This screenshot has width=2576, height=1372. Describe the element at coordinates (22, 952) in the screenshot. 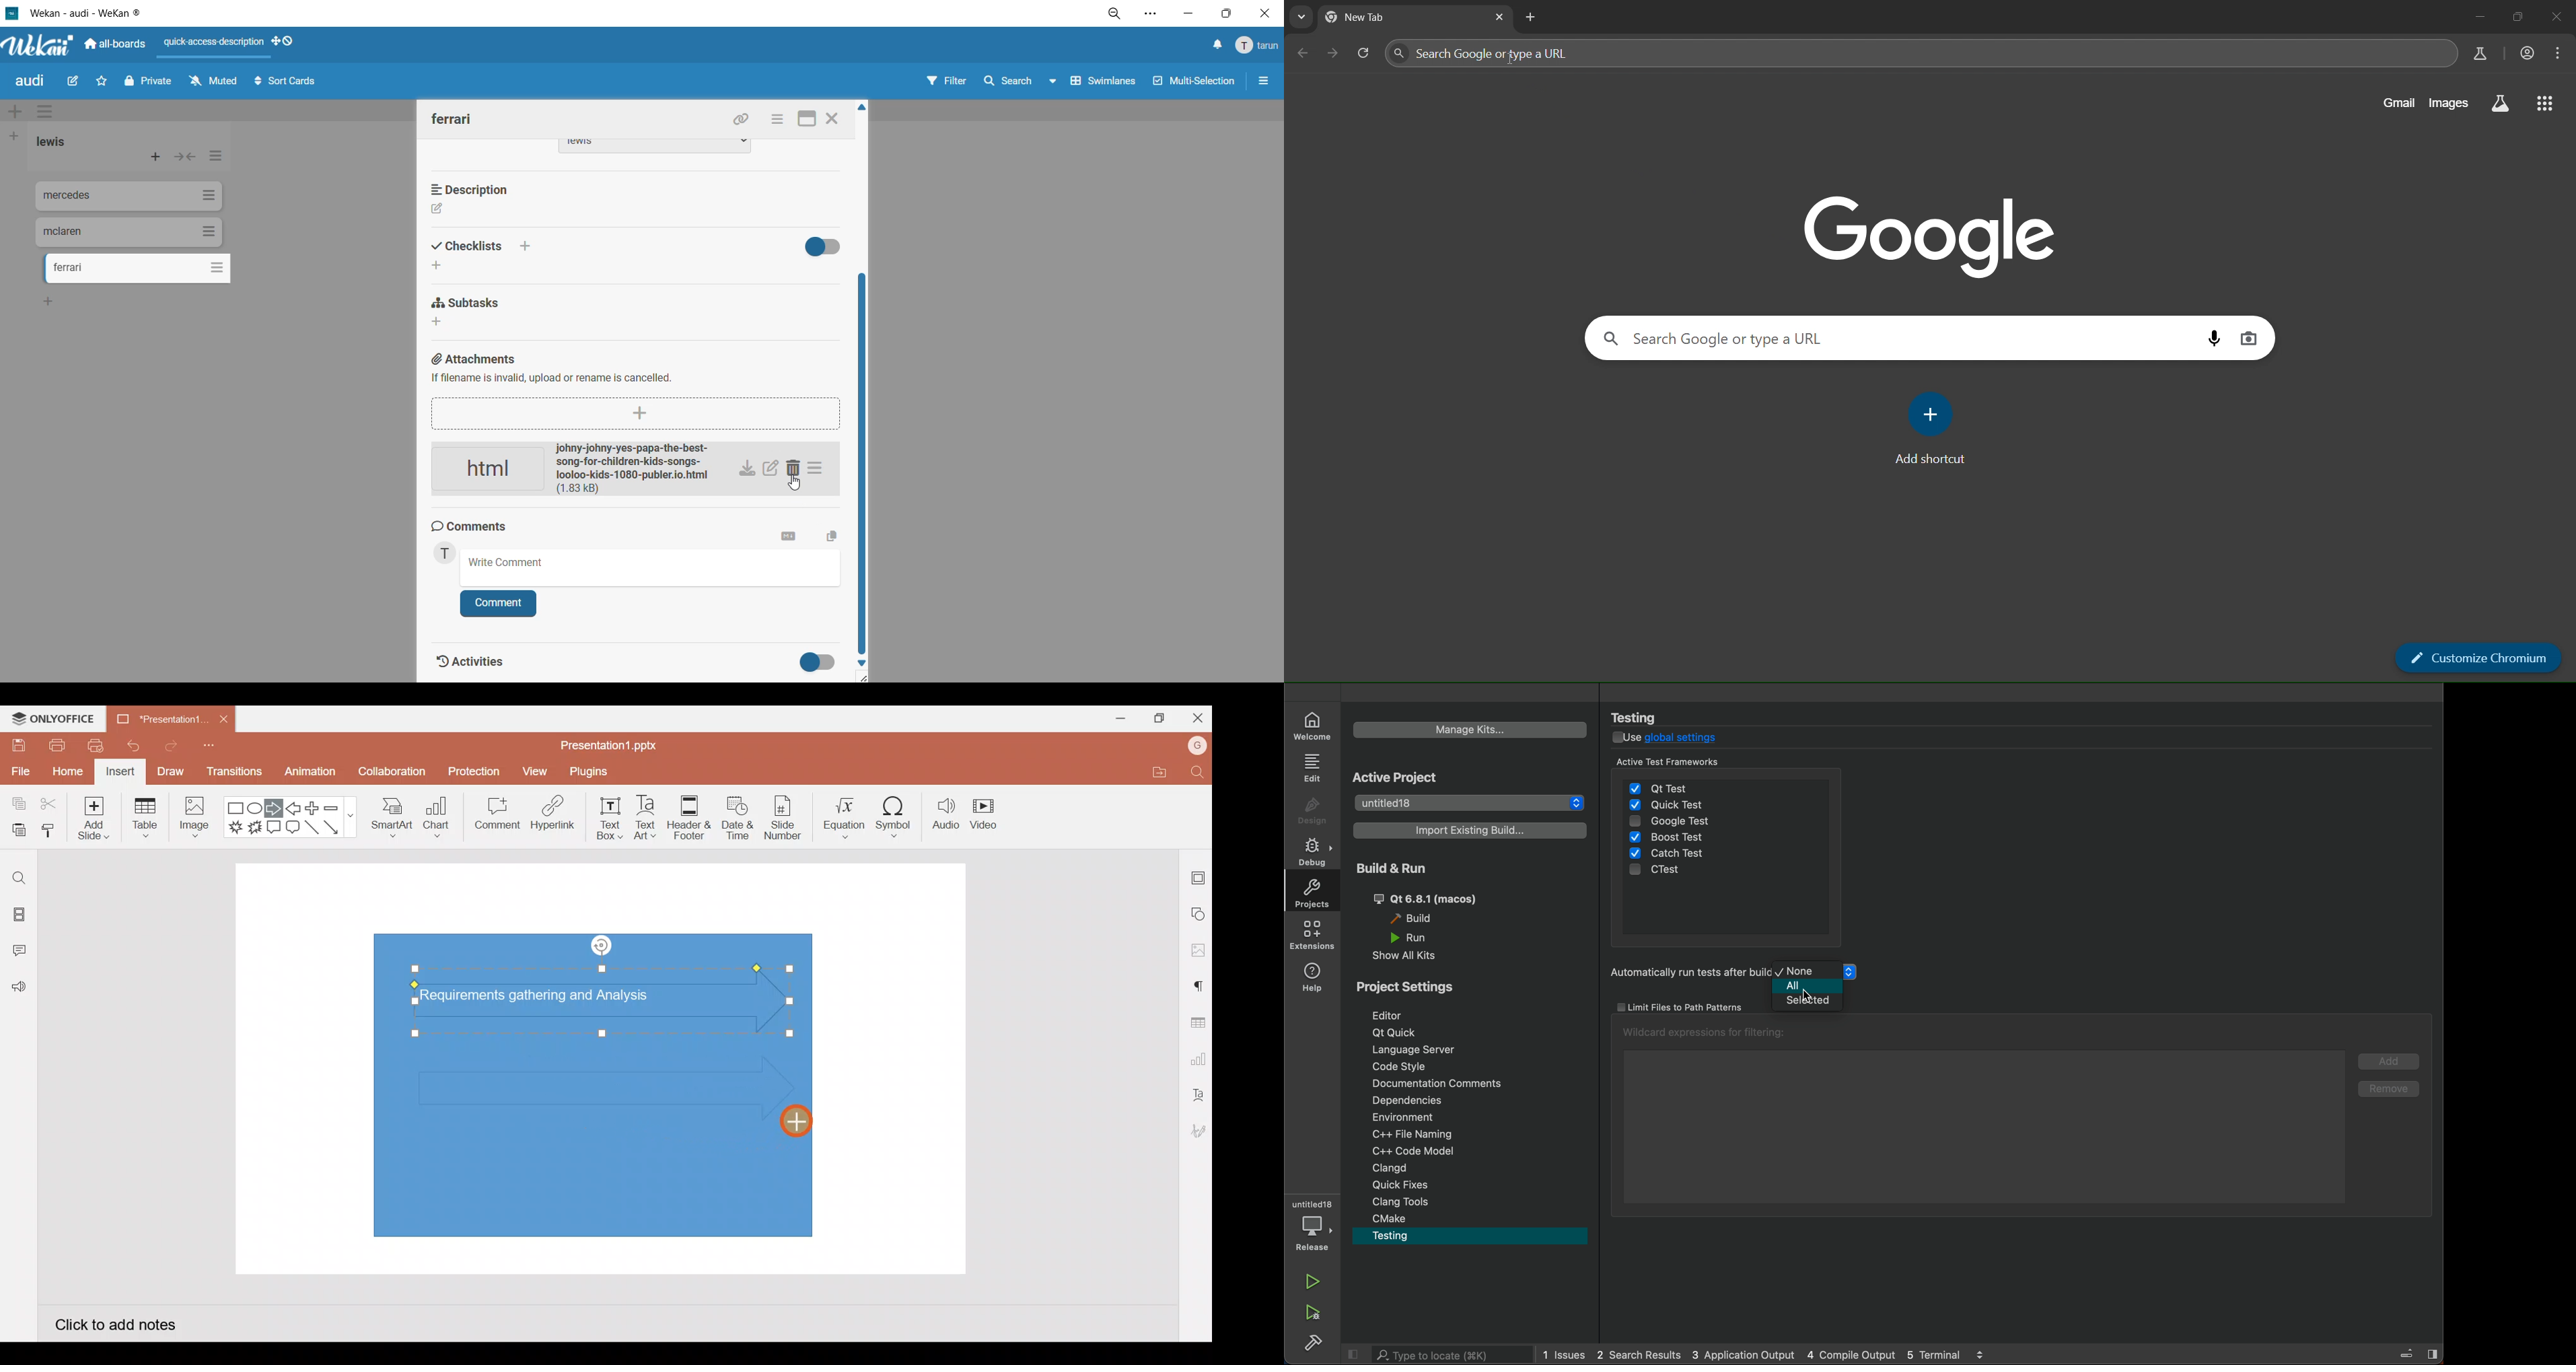

I see `Comments` at that location.